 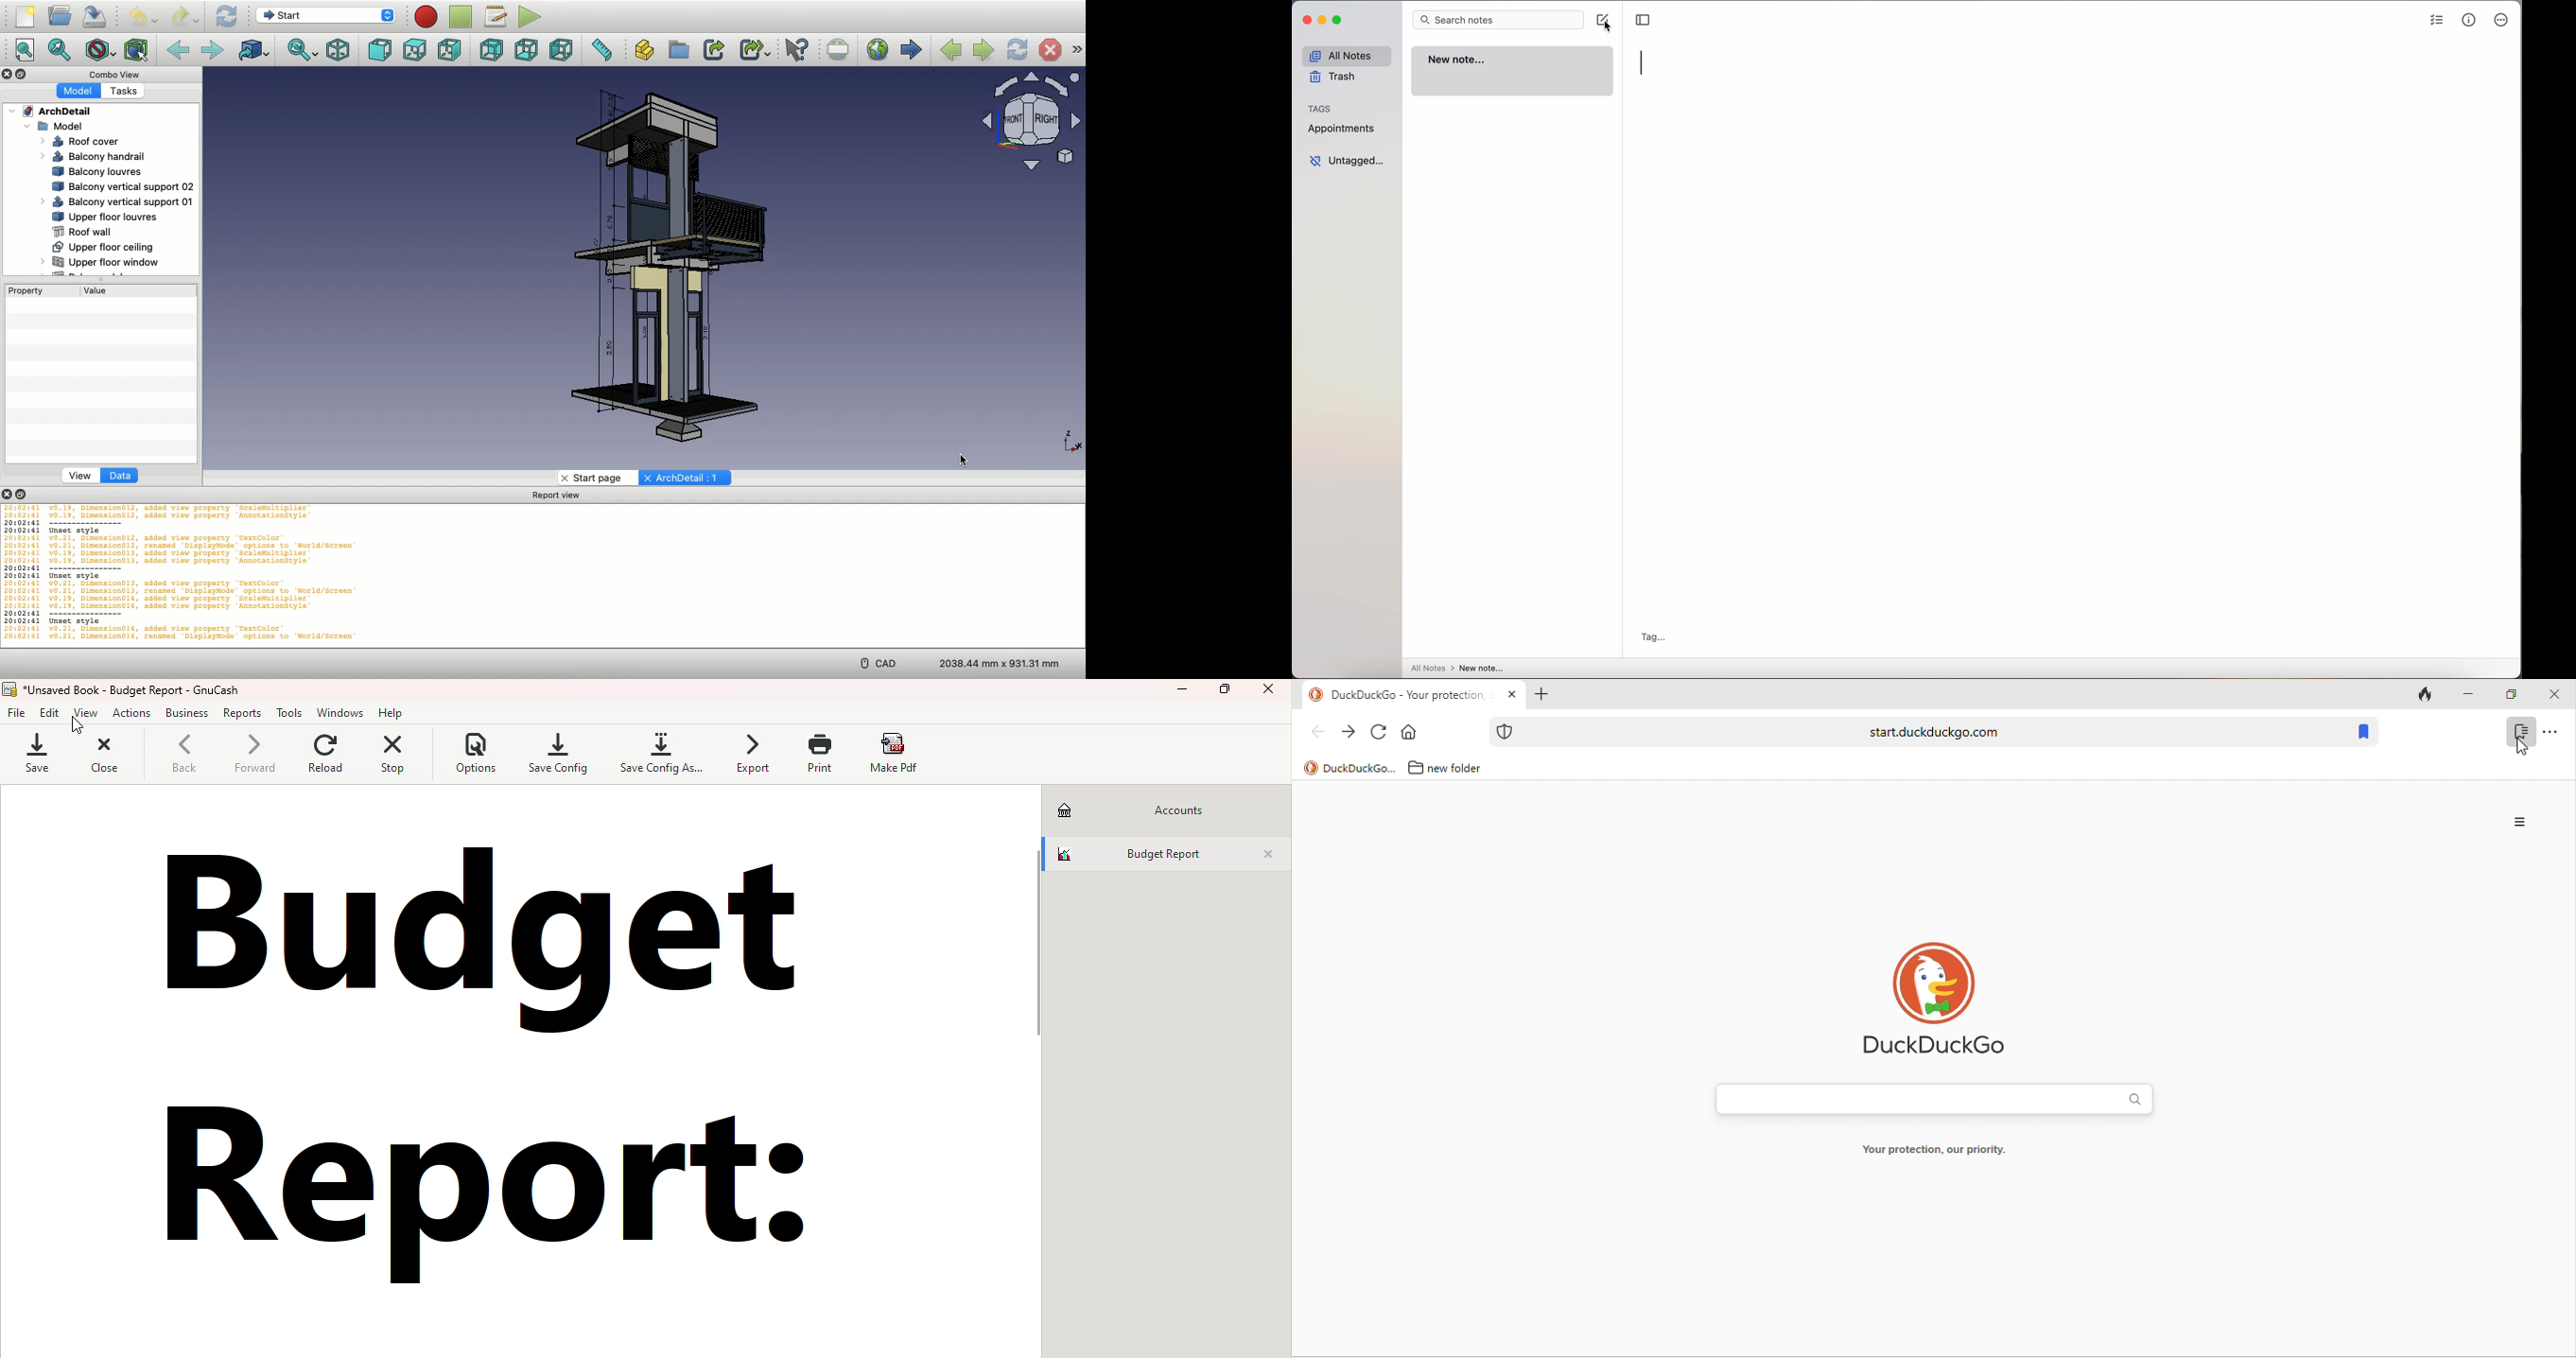 What do you see at coordinates (1332, 77) in the screenshot?
I see `trash` at bounding box center [1332, 77].